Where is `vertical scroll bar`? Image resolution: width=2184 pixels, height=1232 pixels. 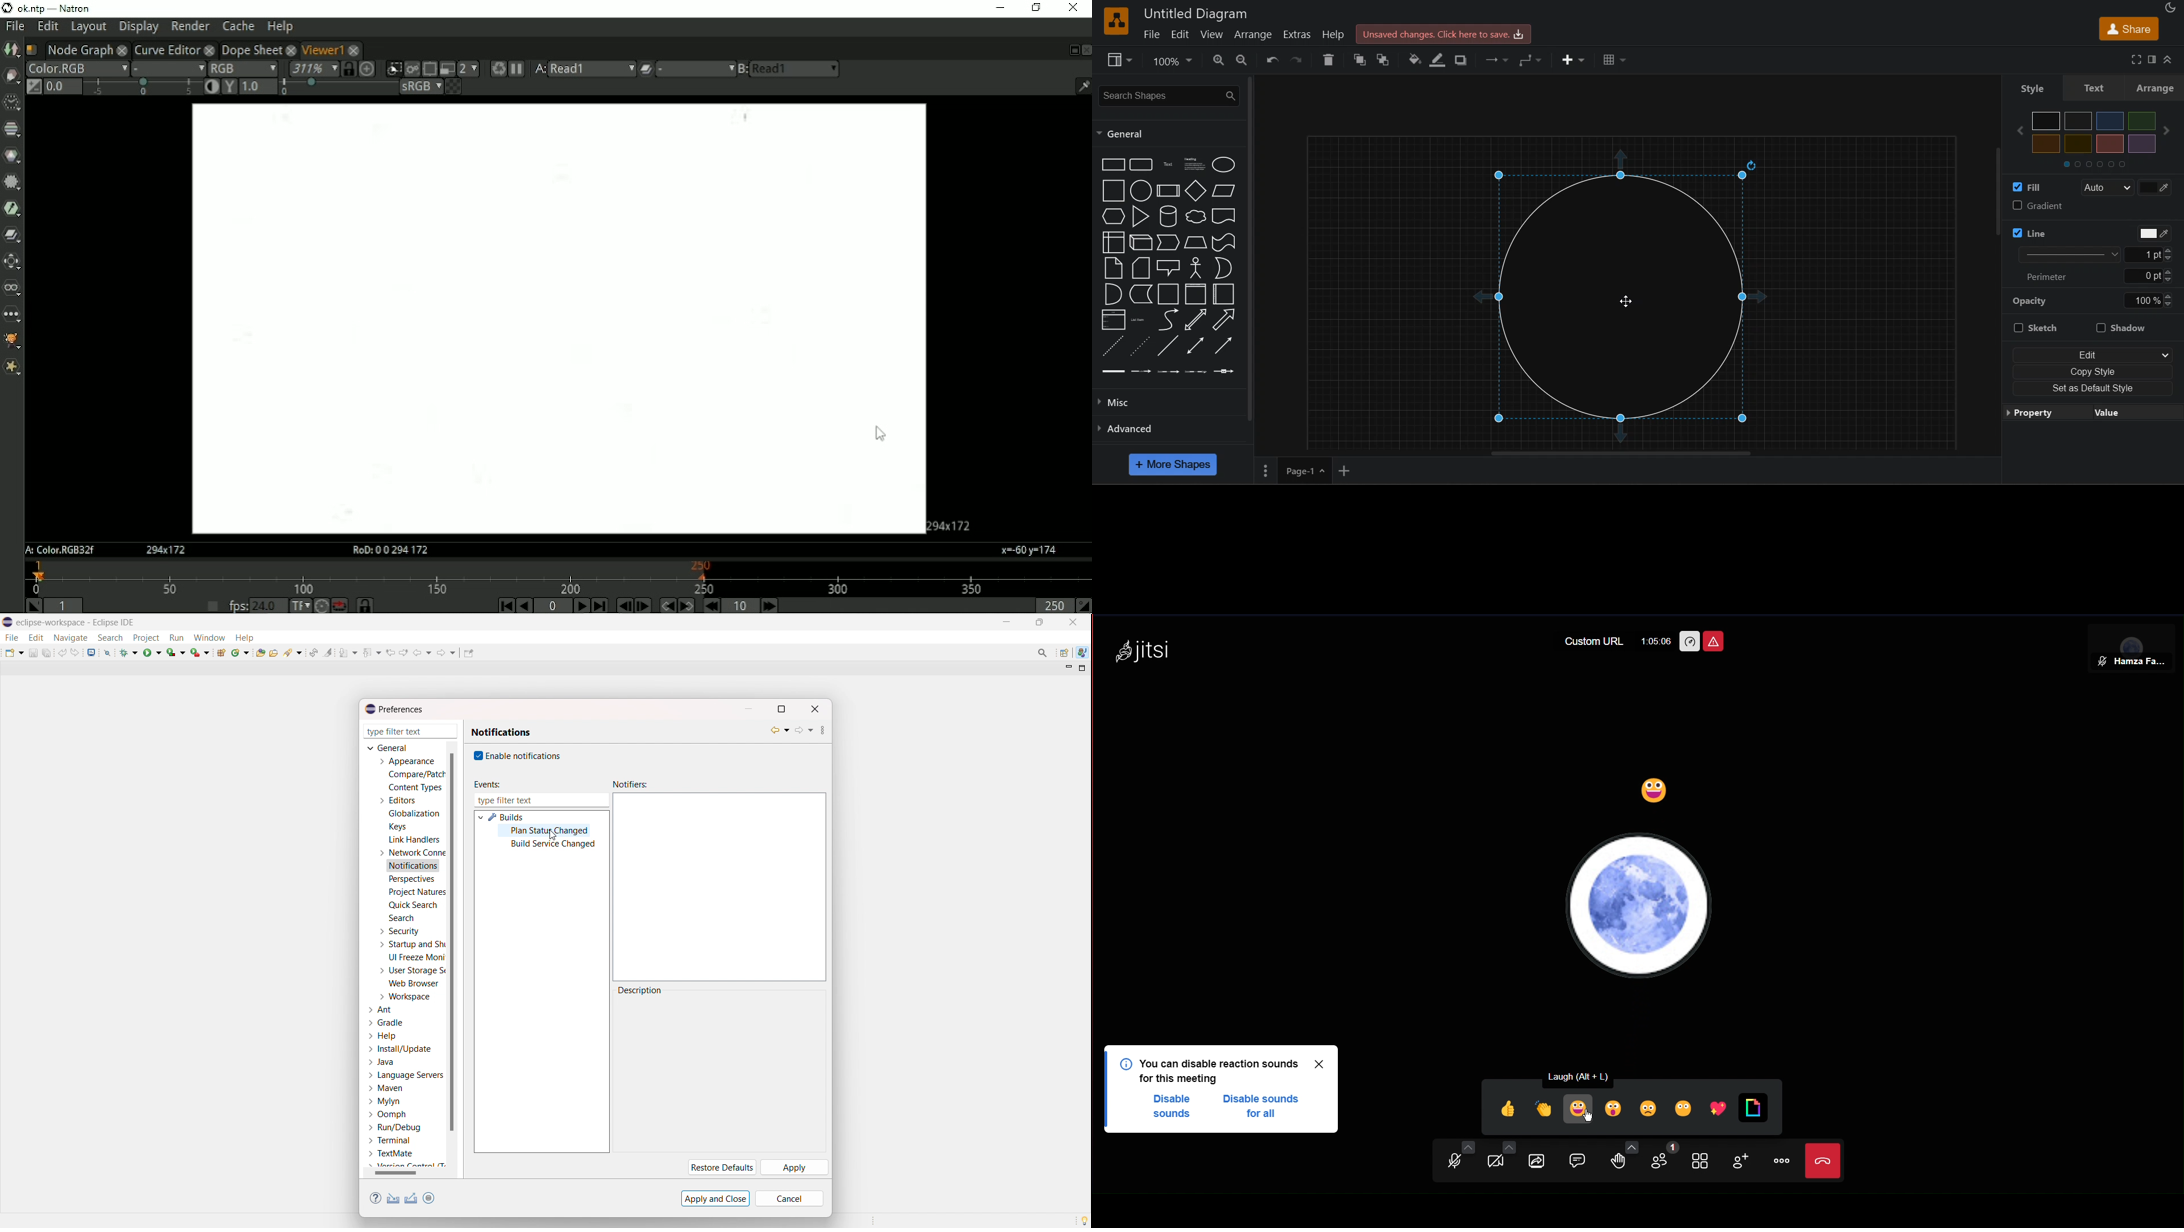 vertical scroll bar is located at coordinates (1251, 250).